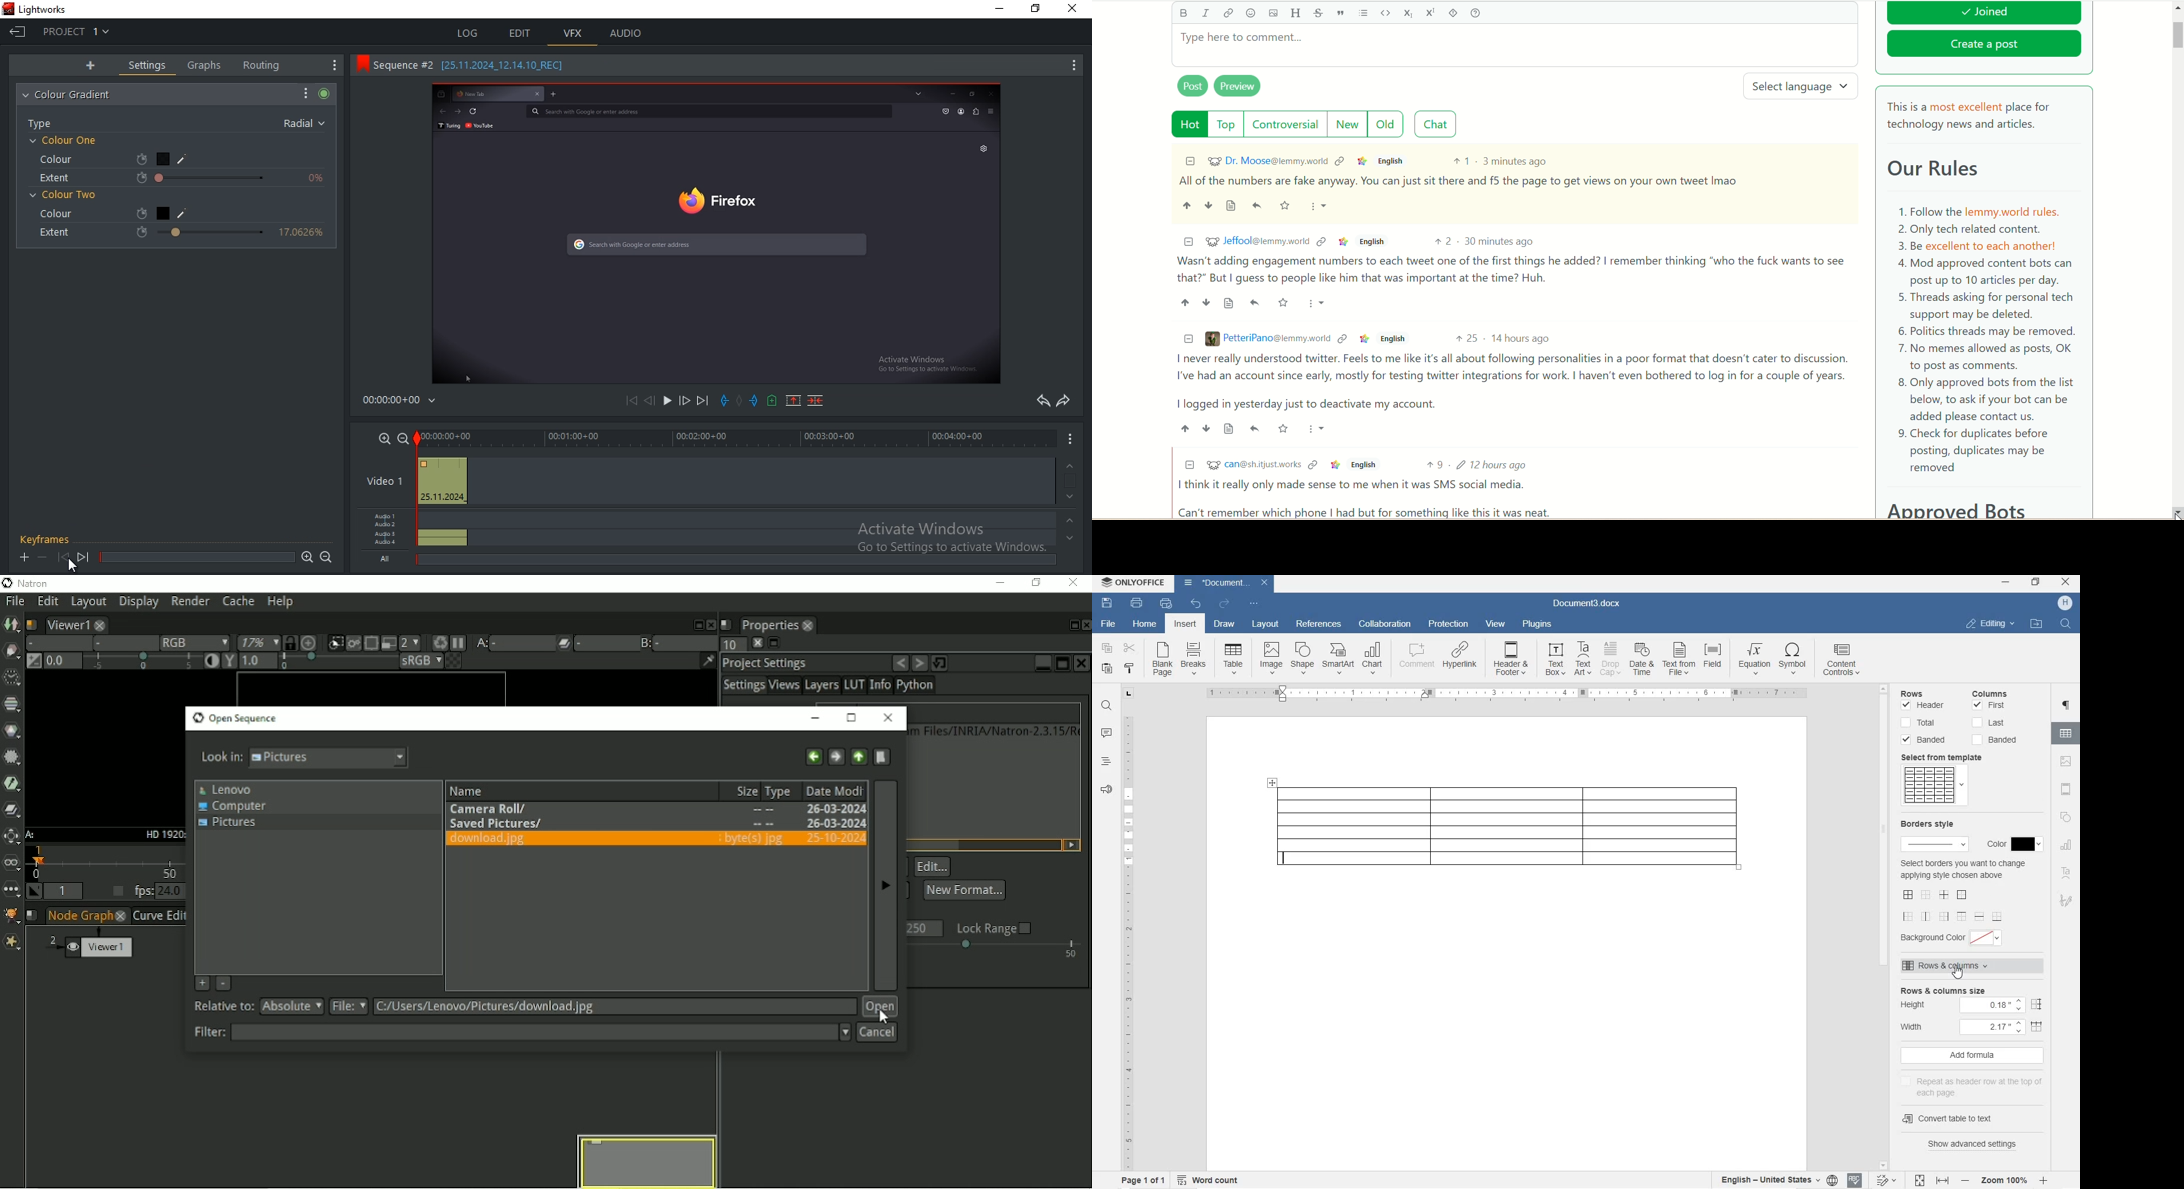 Image resolution: width=2184 pixels, height=1204 pixels. Describe the element at coordinates (1129, 695) in the screenshot. I see `TAB` at that location.